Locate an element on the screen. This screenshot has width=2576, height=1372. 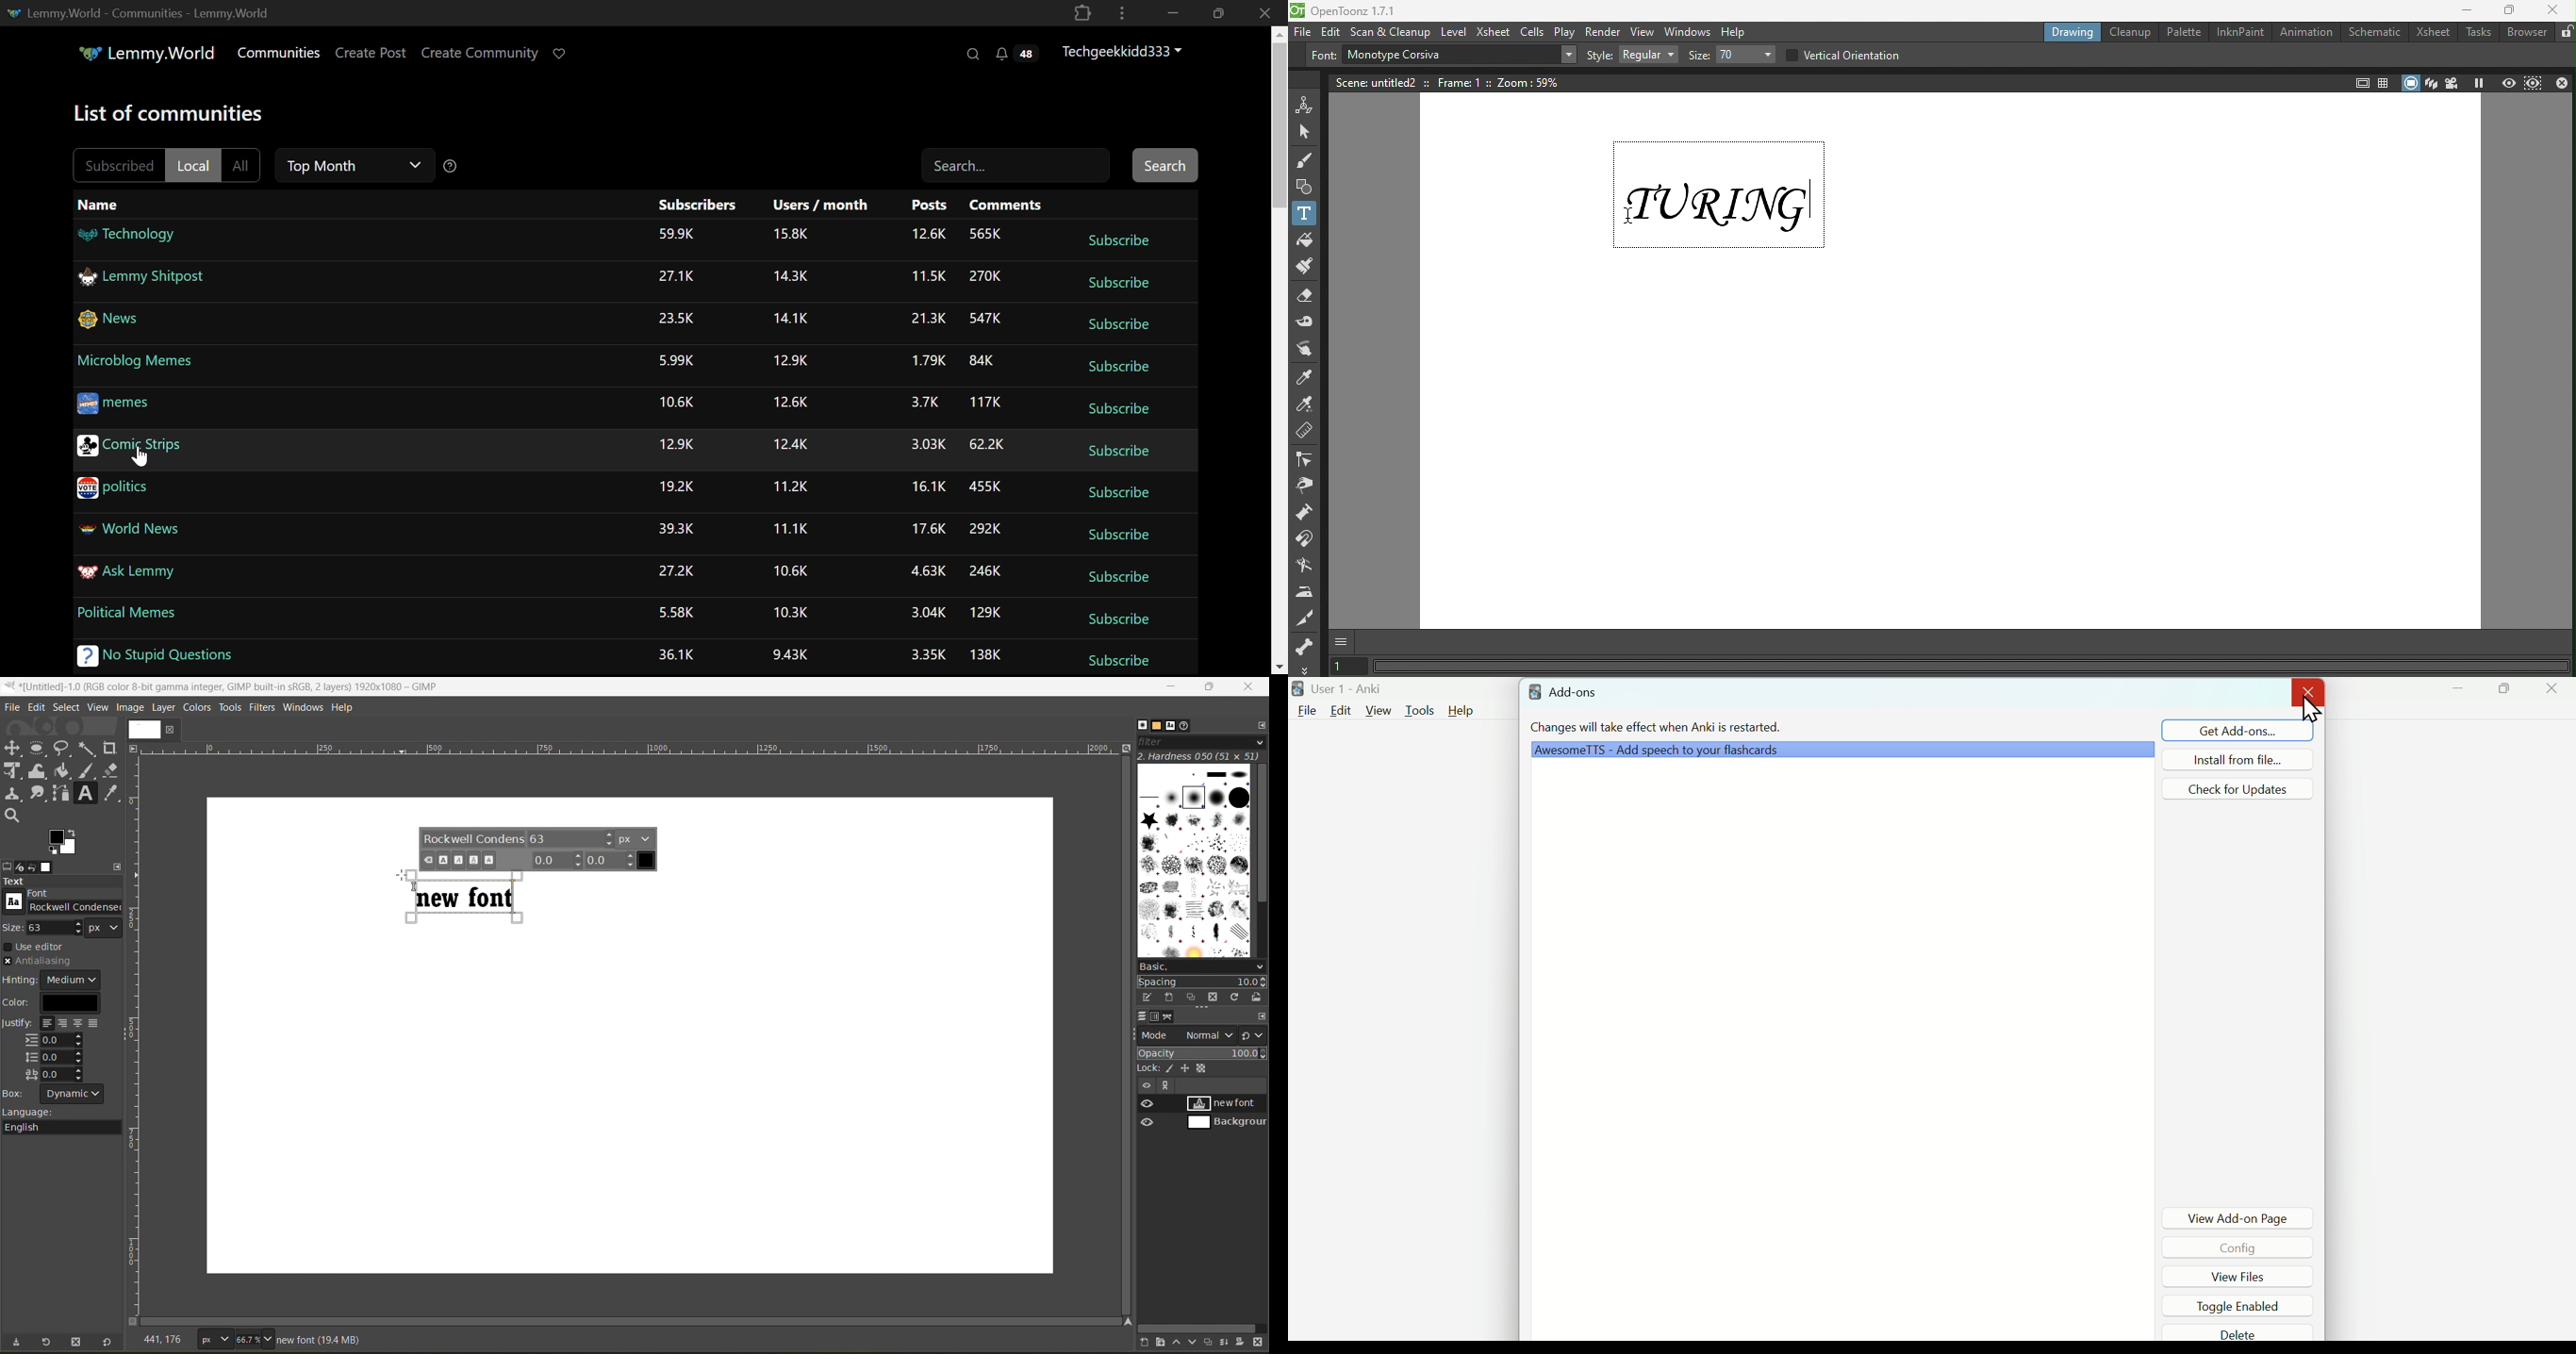
hardness is located at coordinates (1201, 756).